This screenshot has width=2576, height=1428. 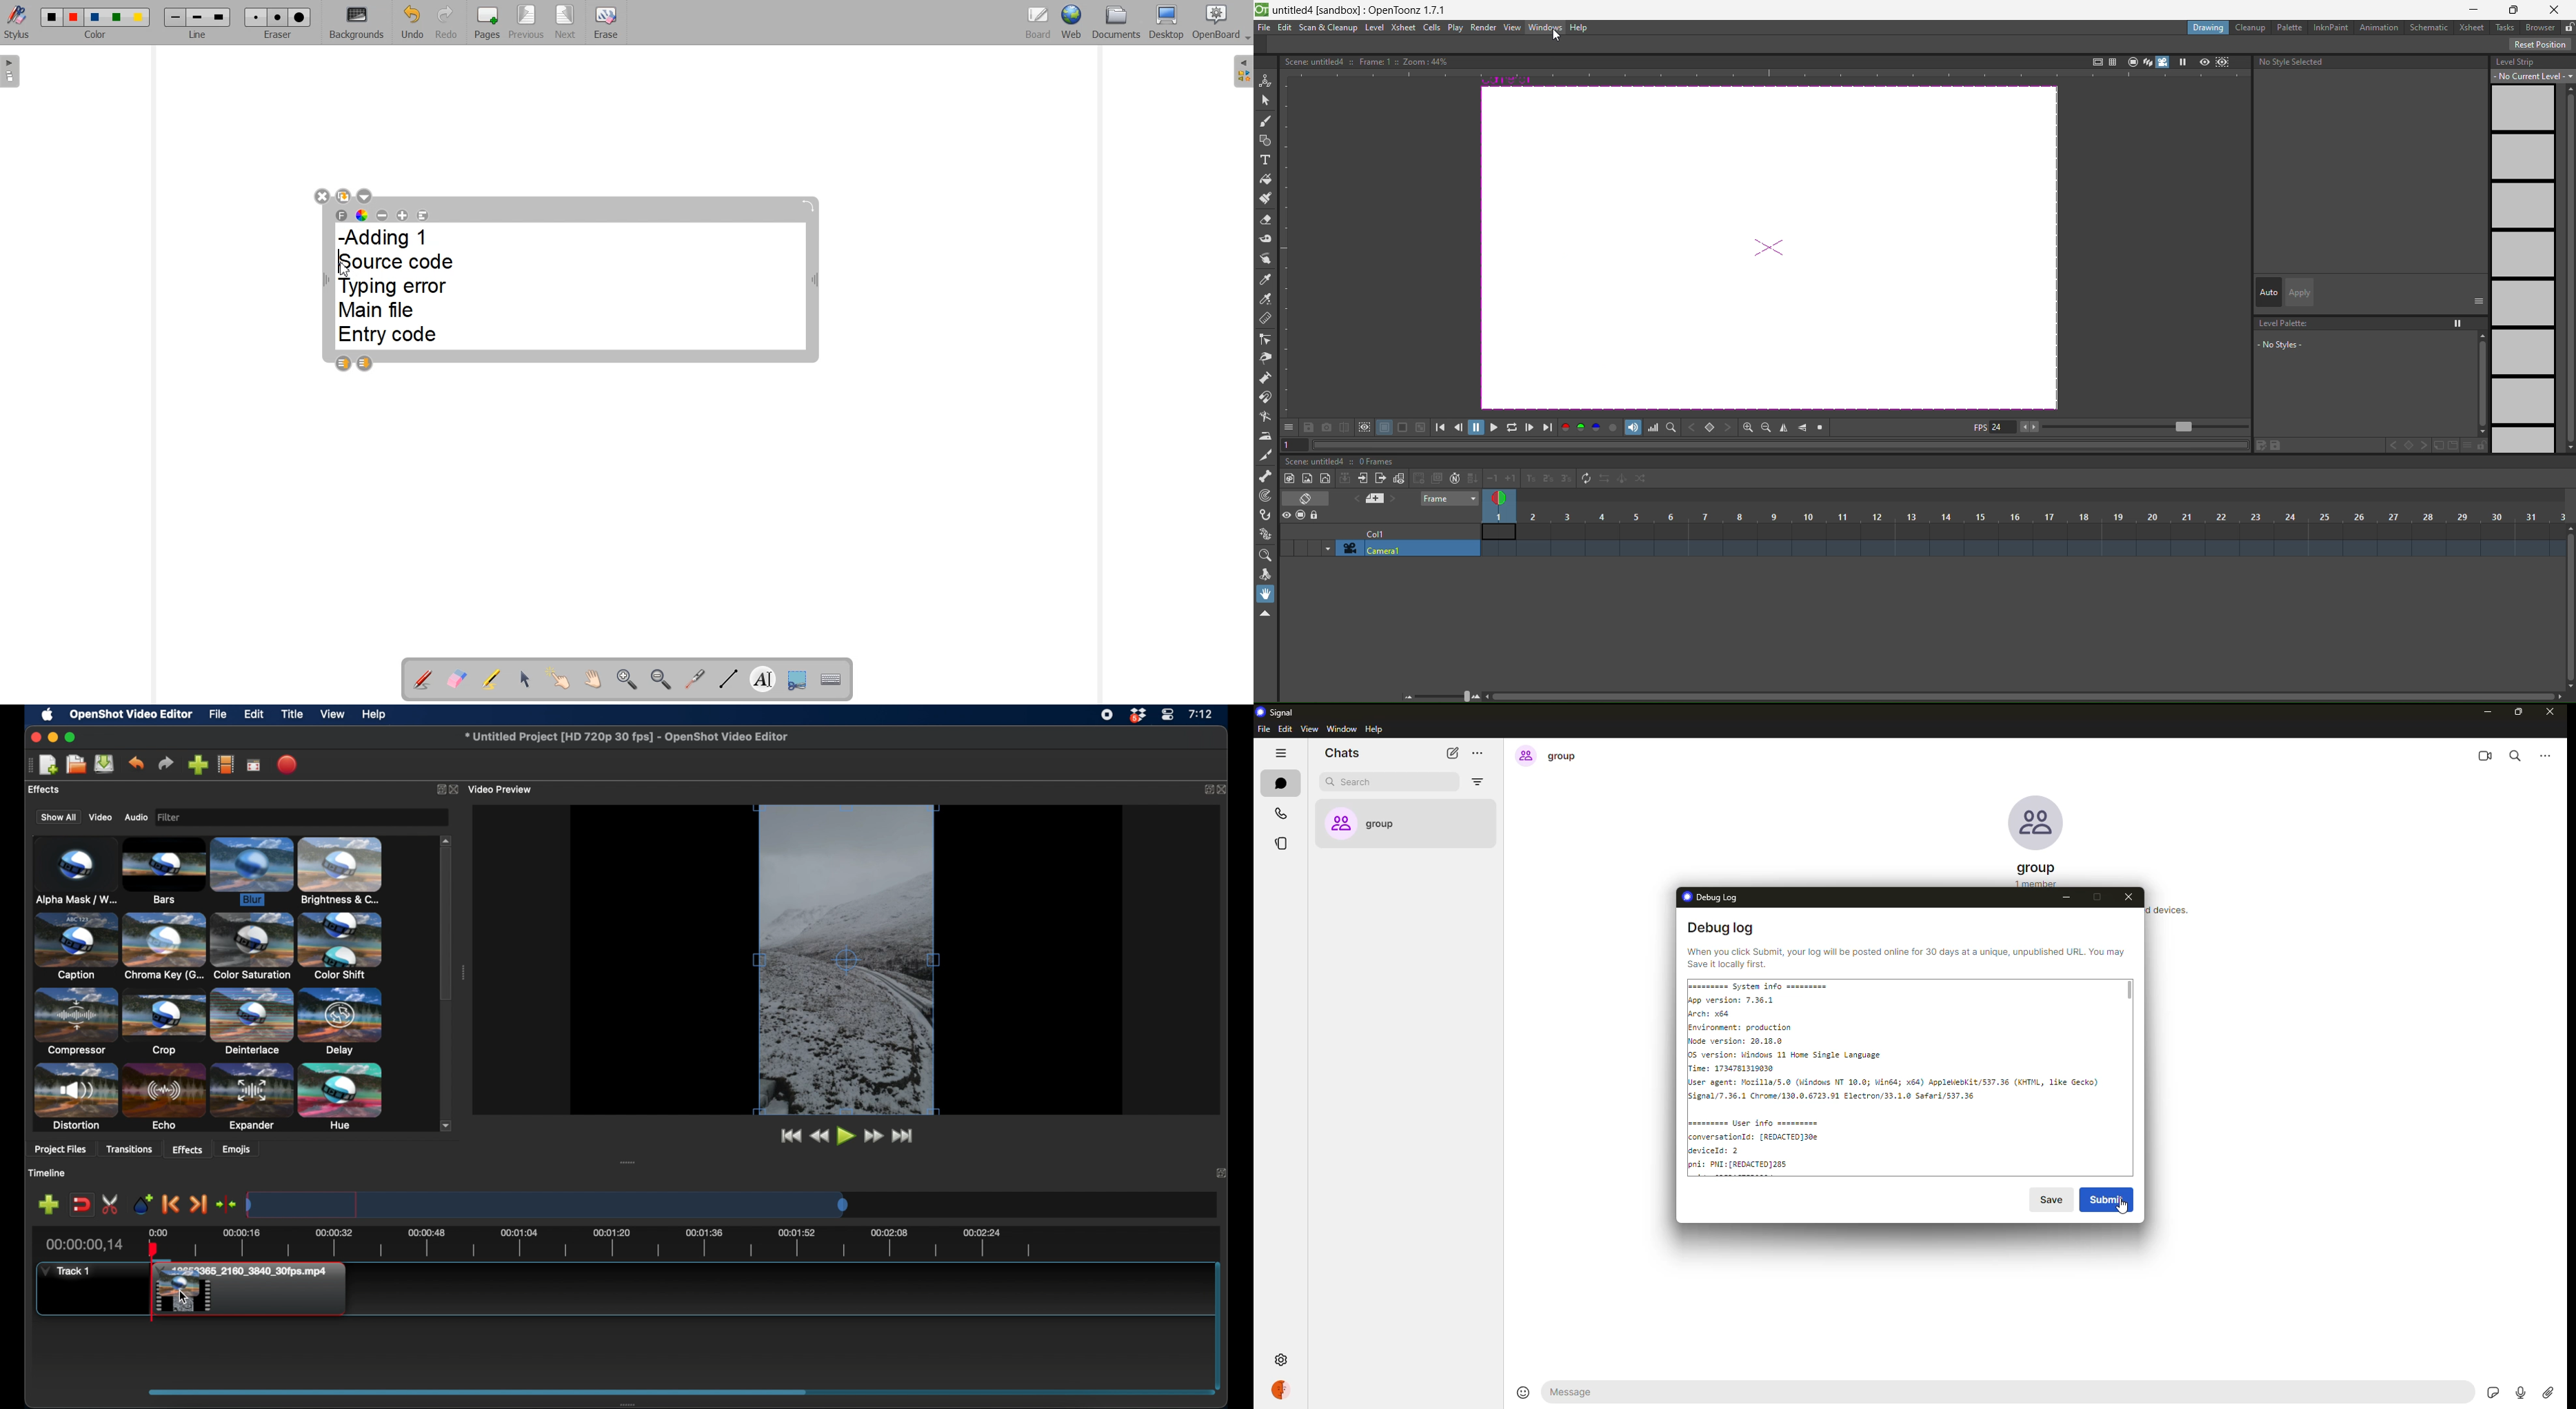 What do you see at coordinates (2382, 28) in the screenshot?
I see `animation` at bounding box center [2382, 28].